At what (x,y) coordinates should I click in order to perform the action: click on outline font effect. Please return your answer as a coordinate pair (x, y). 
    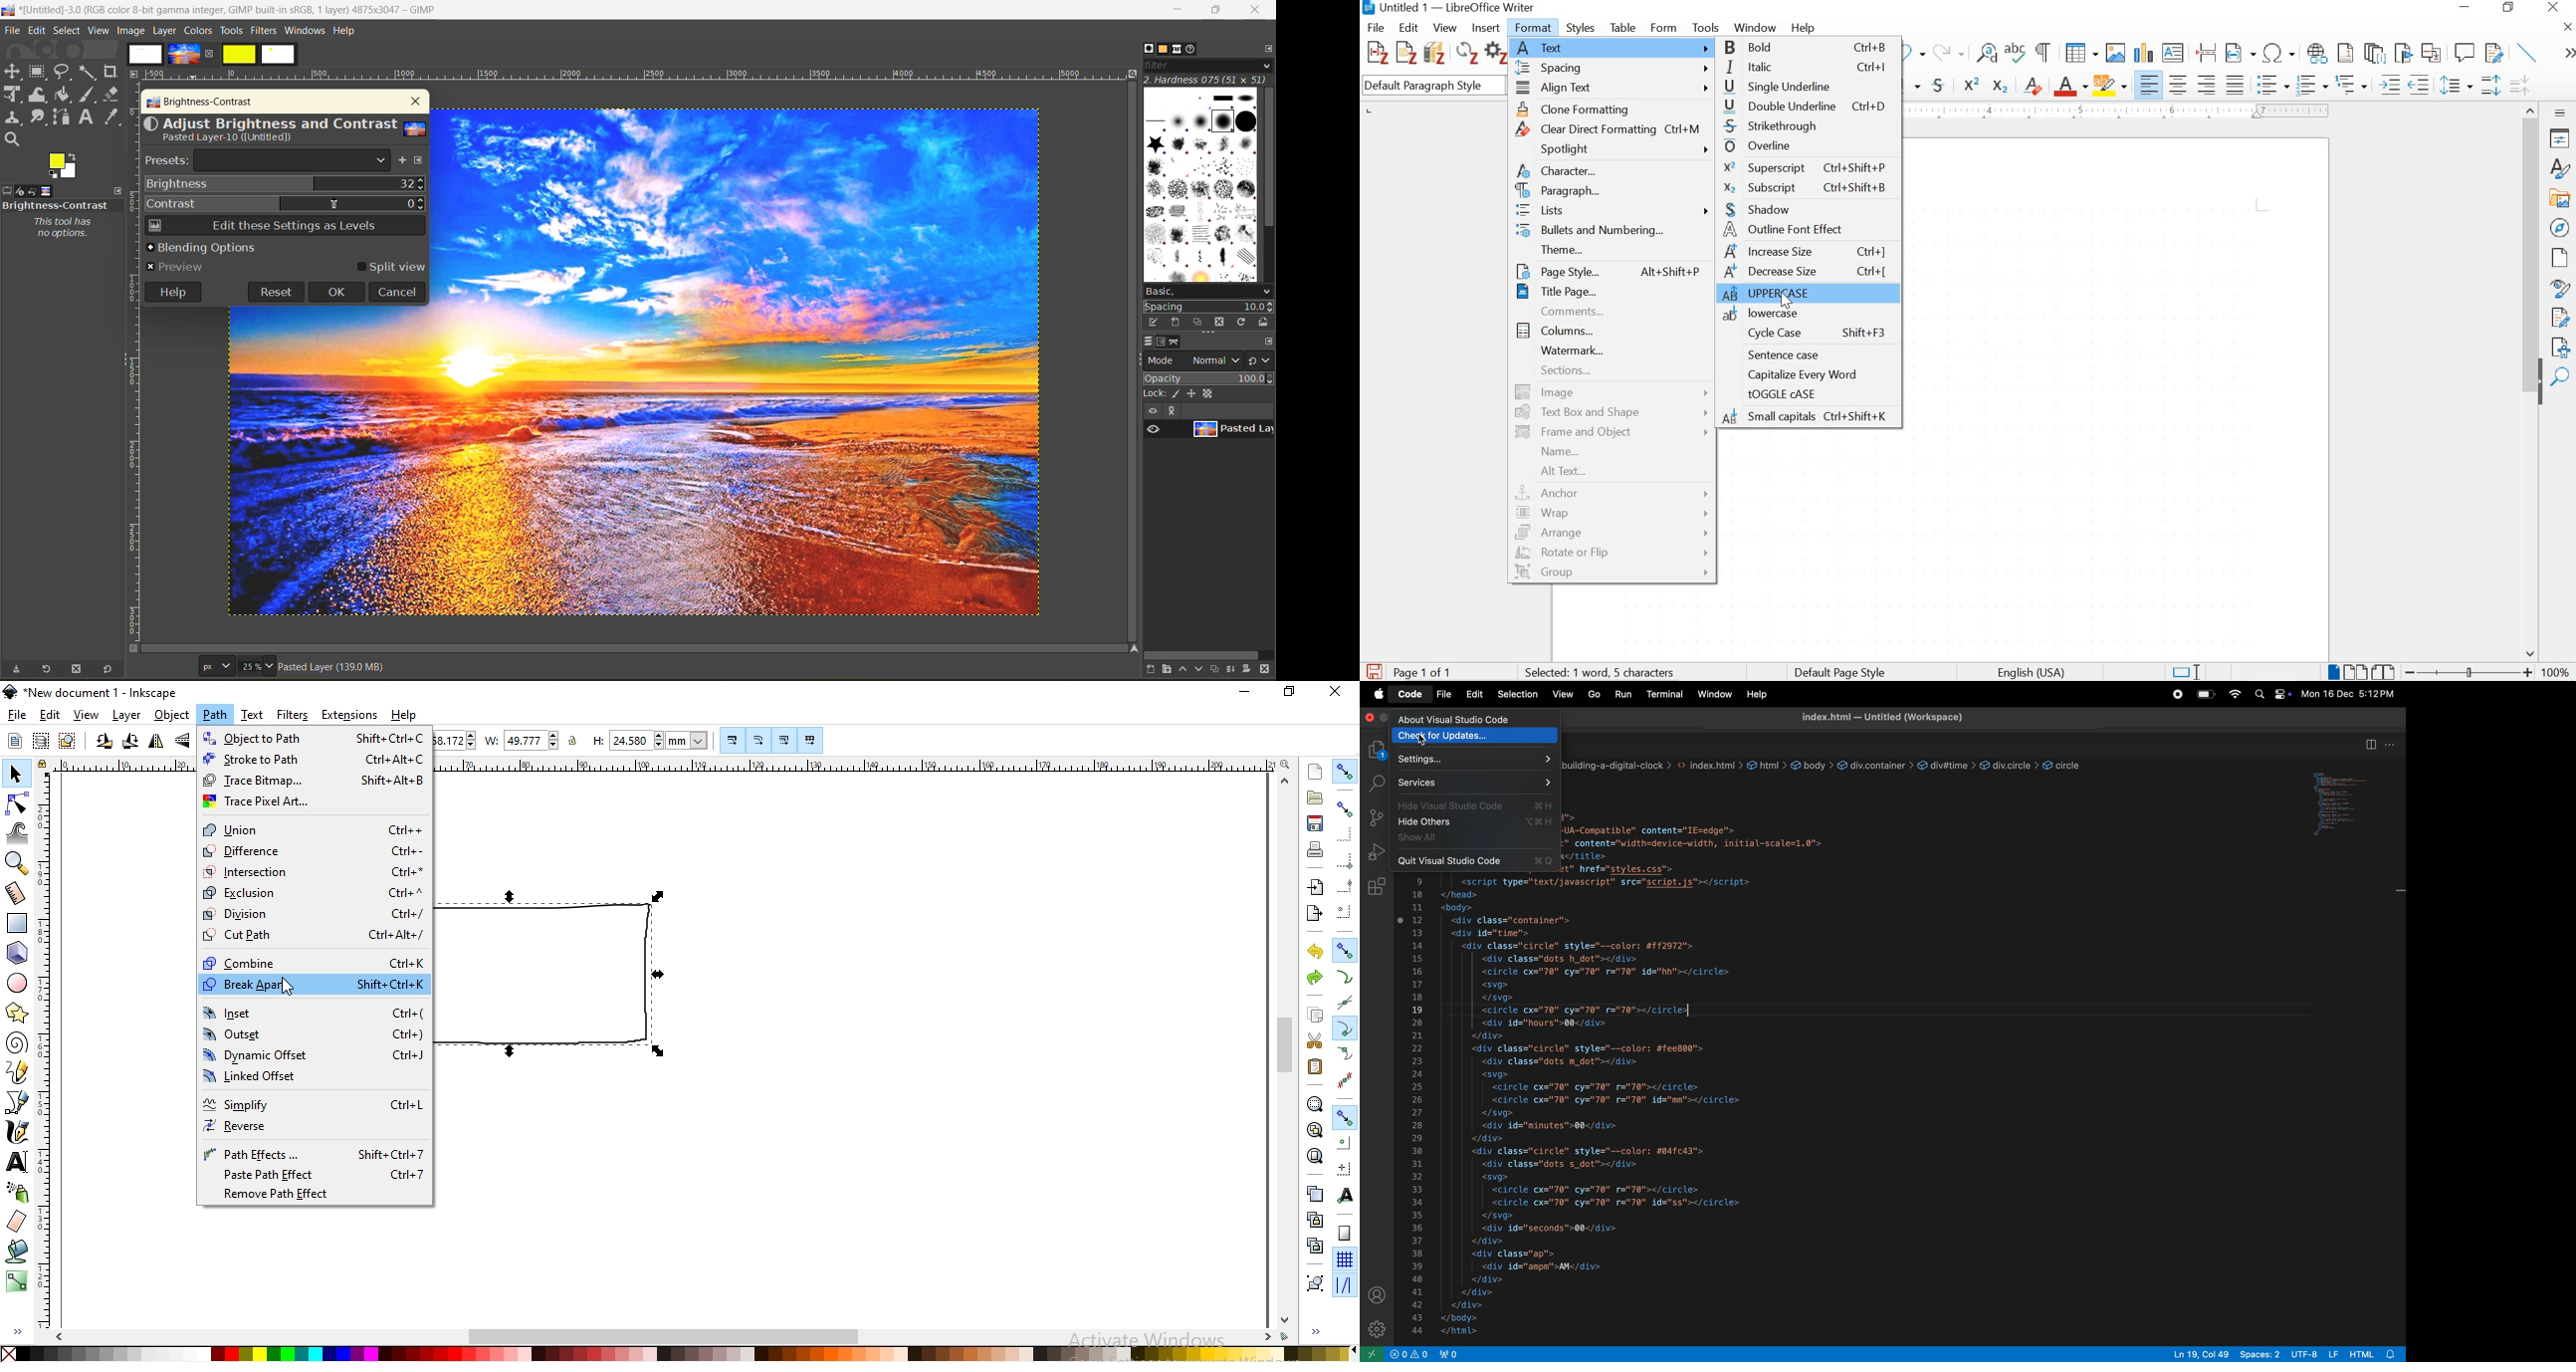
    Looking at the image, I should click on (1807, 230).